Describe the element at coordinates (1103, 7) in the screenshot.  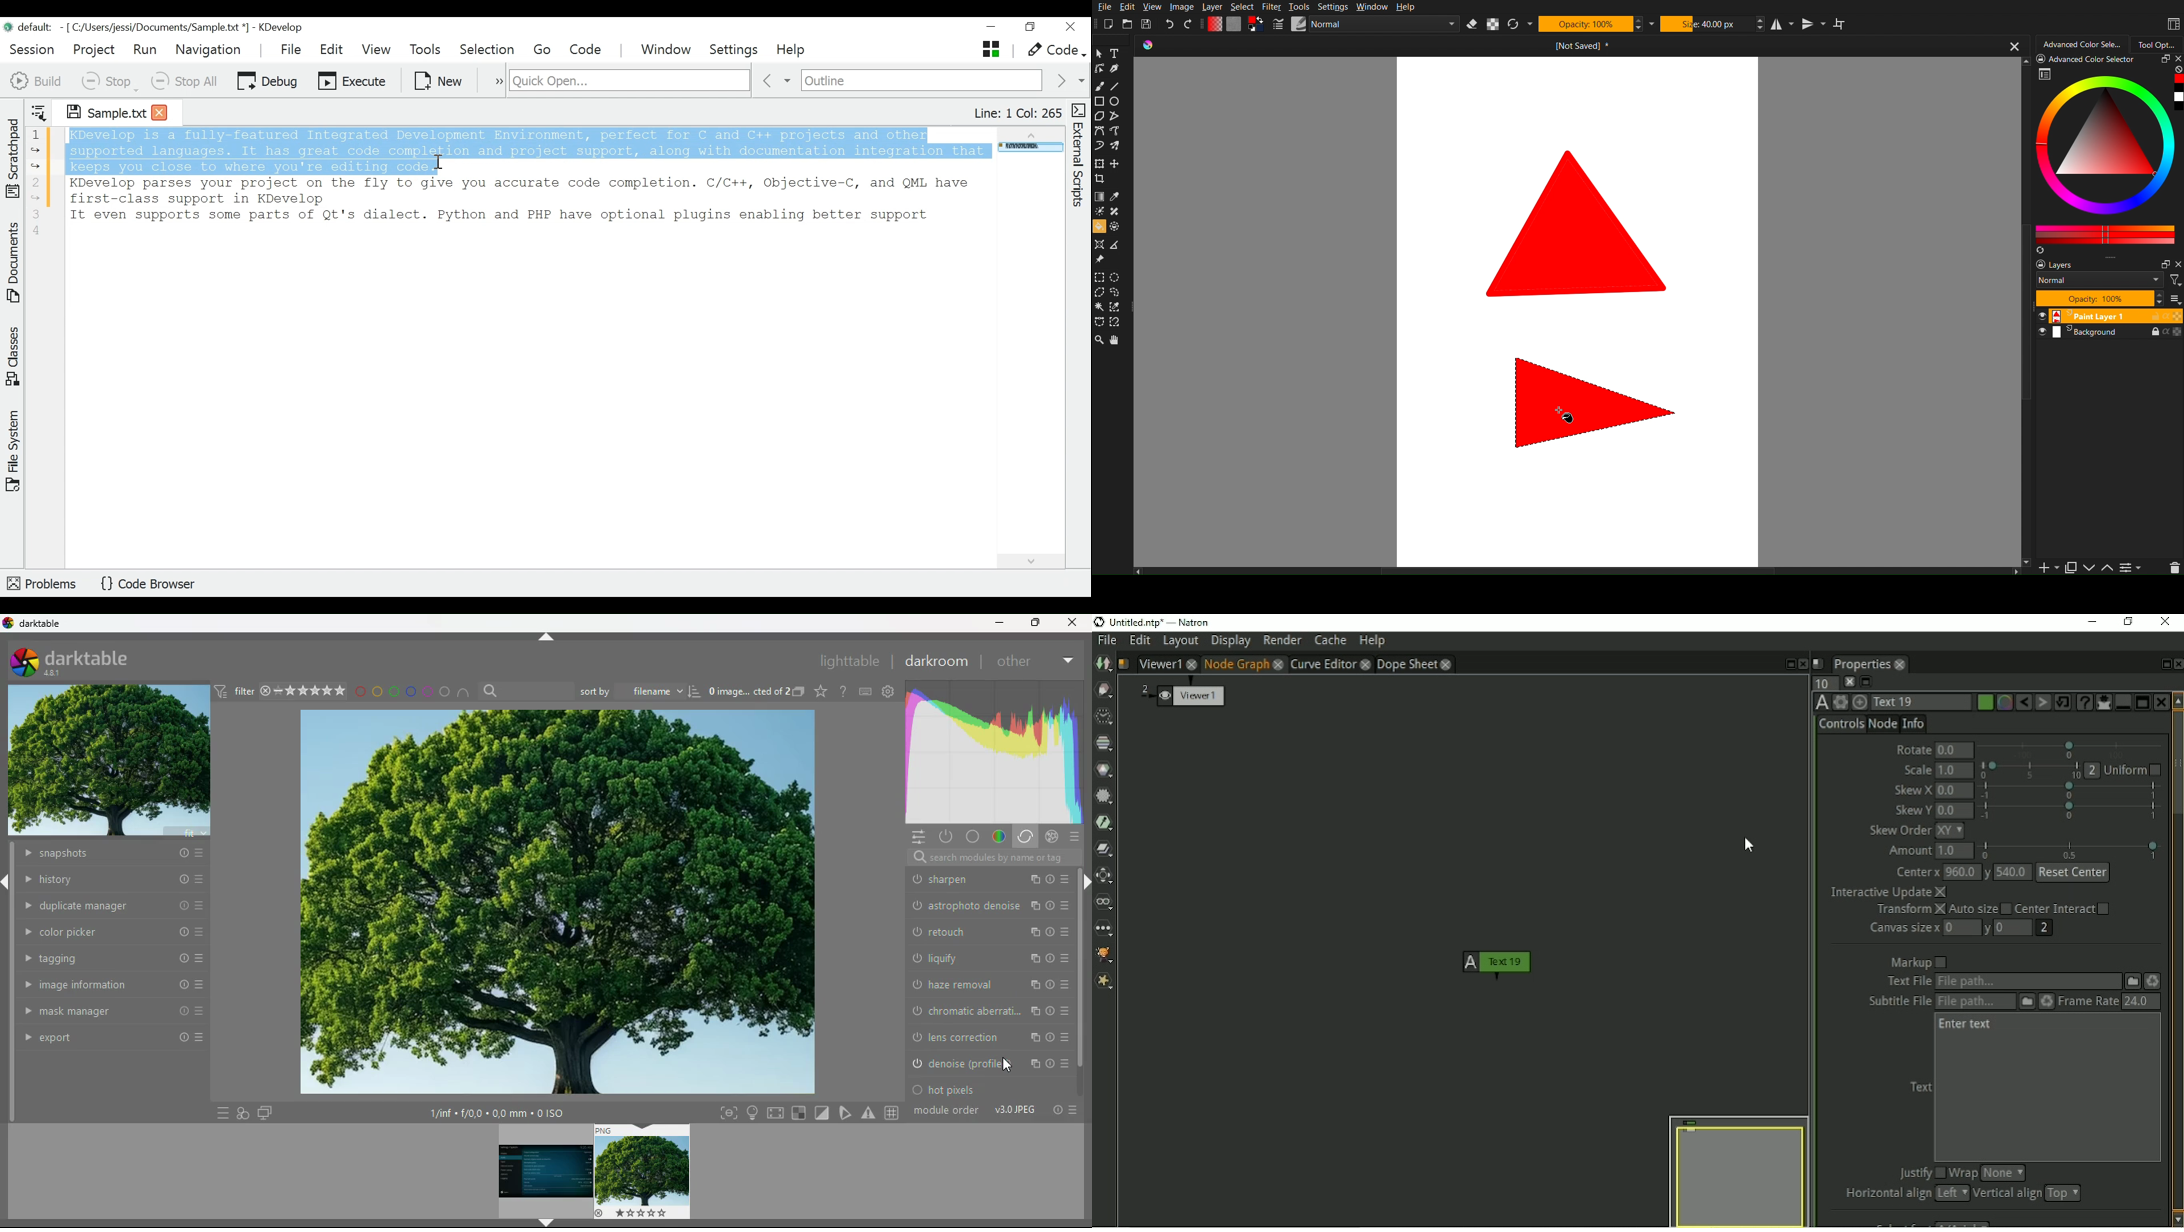
I see `File` at that location.